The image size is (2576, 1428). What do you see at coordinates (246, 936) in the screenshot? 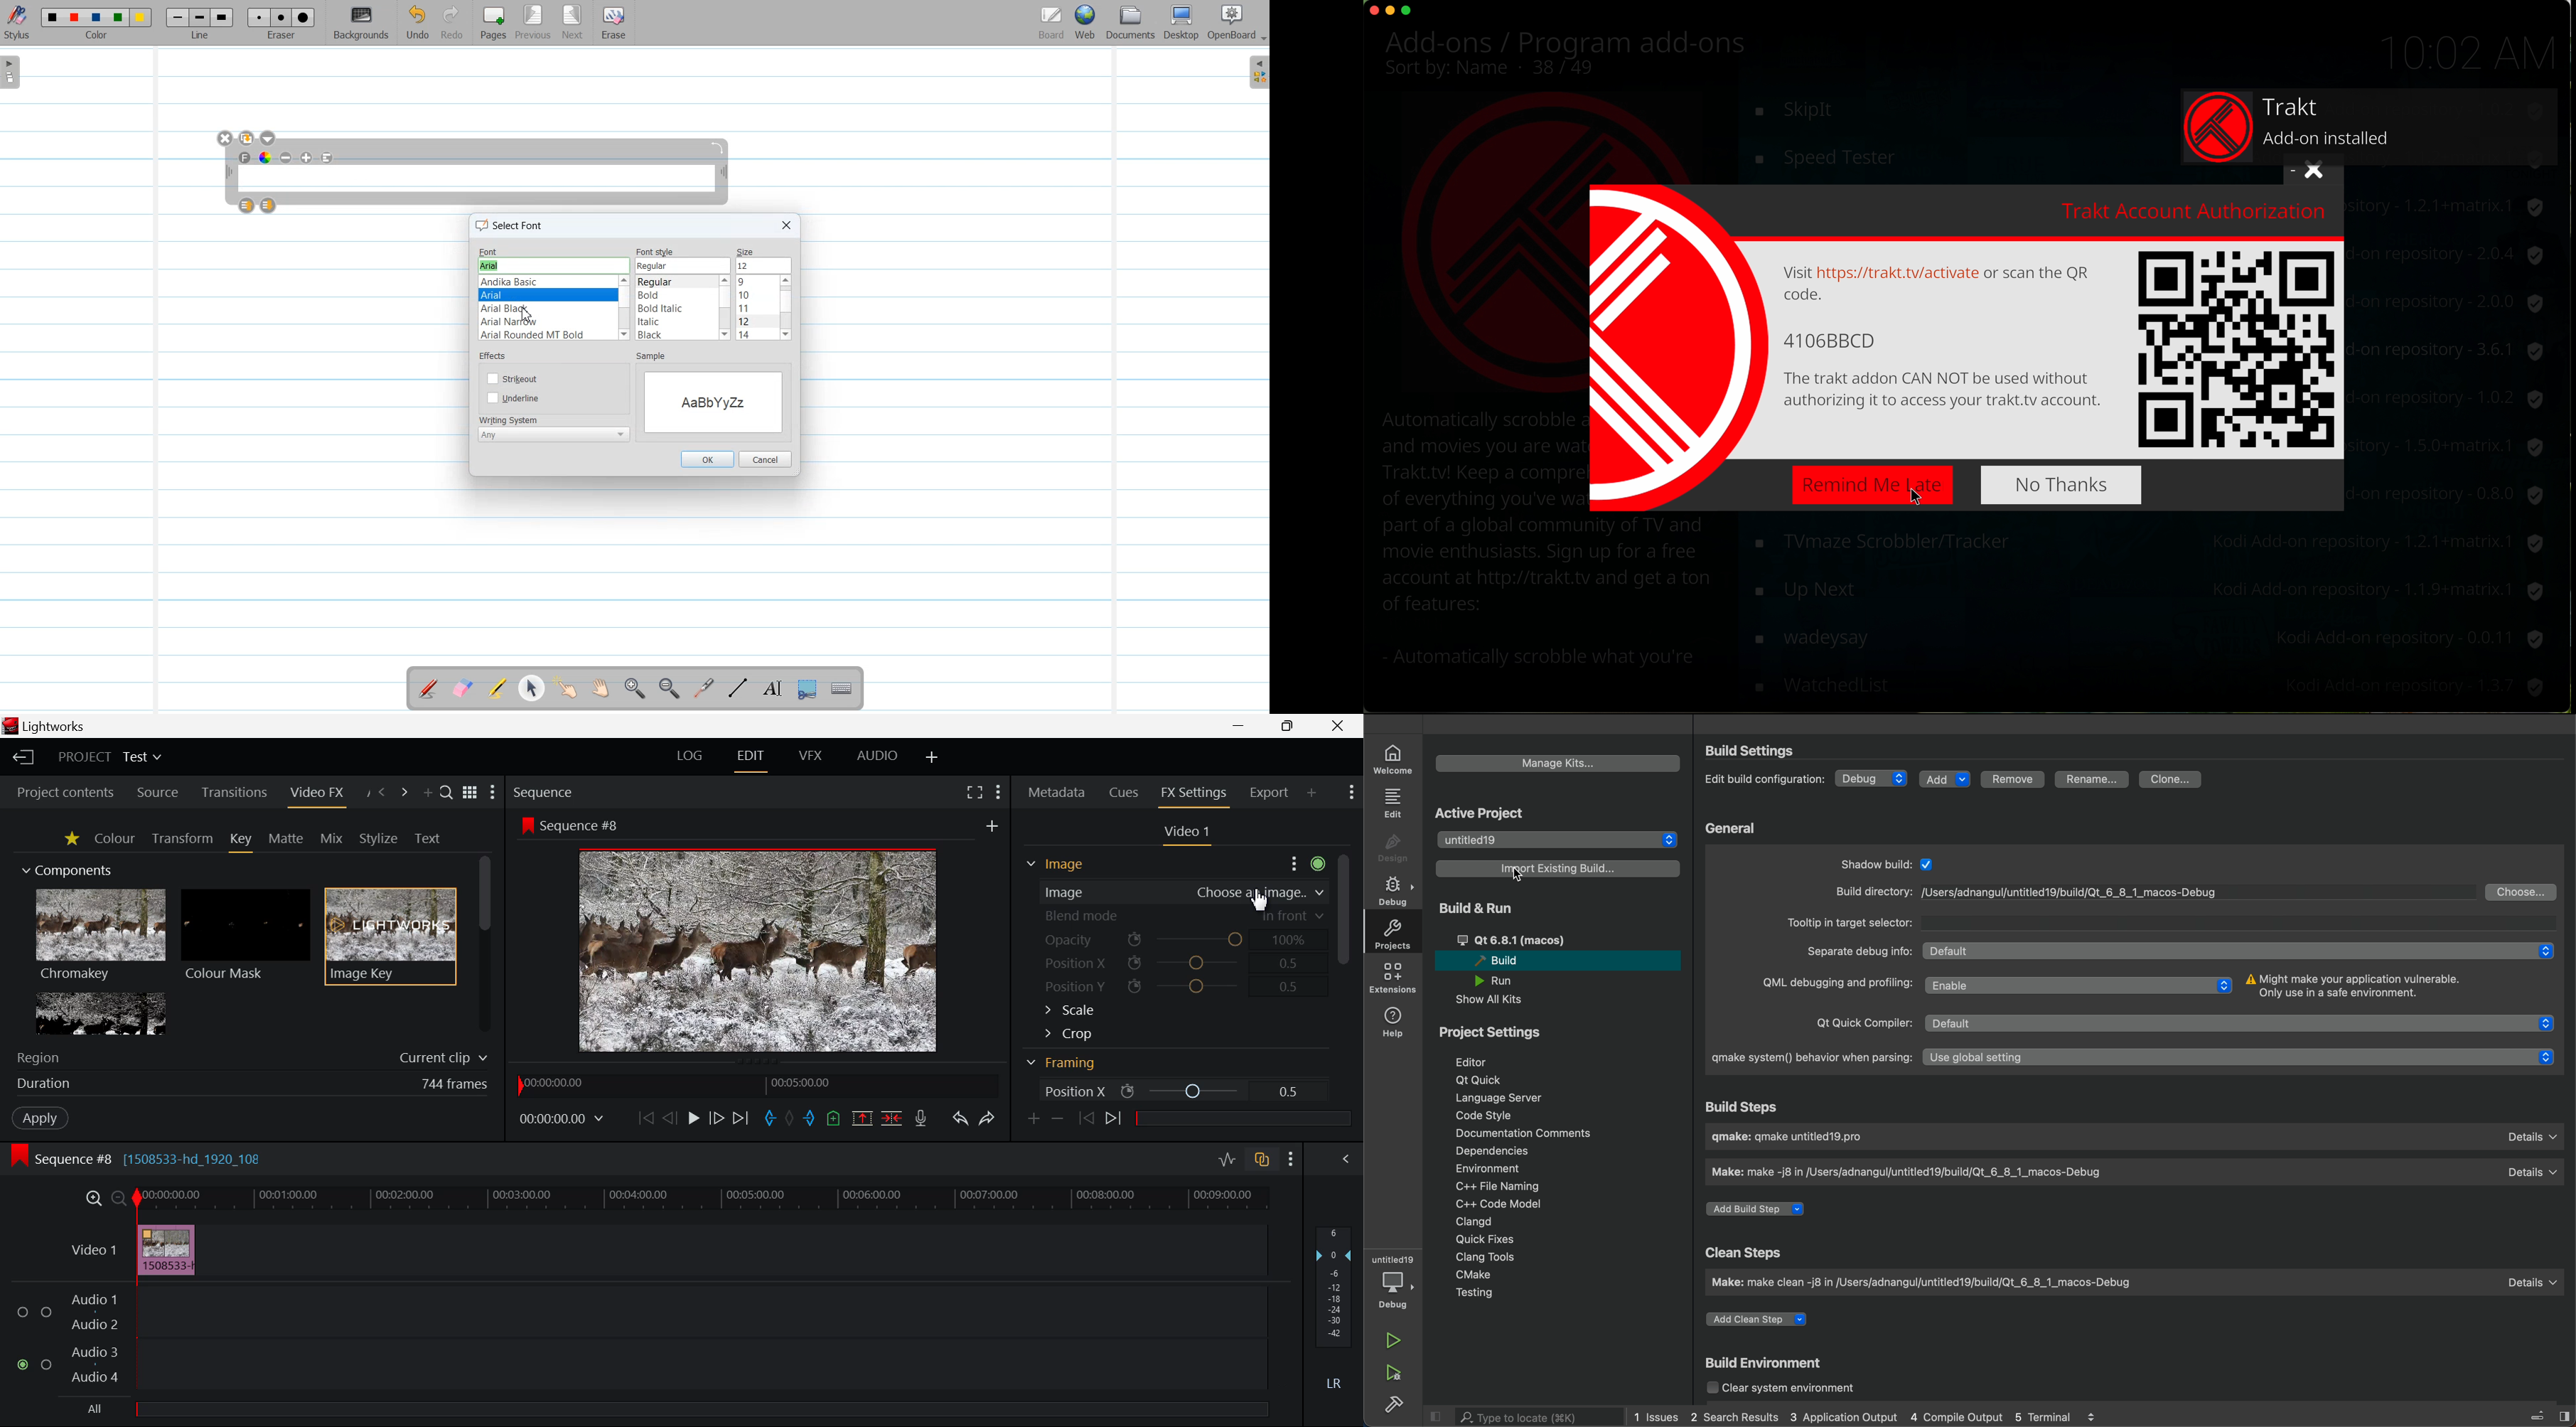
I see `Colour Mask` at bounding box center [246, 936].